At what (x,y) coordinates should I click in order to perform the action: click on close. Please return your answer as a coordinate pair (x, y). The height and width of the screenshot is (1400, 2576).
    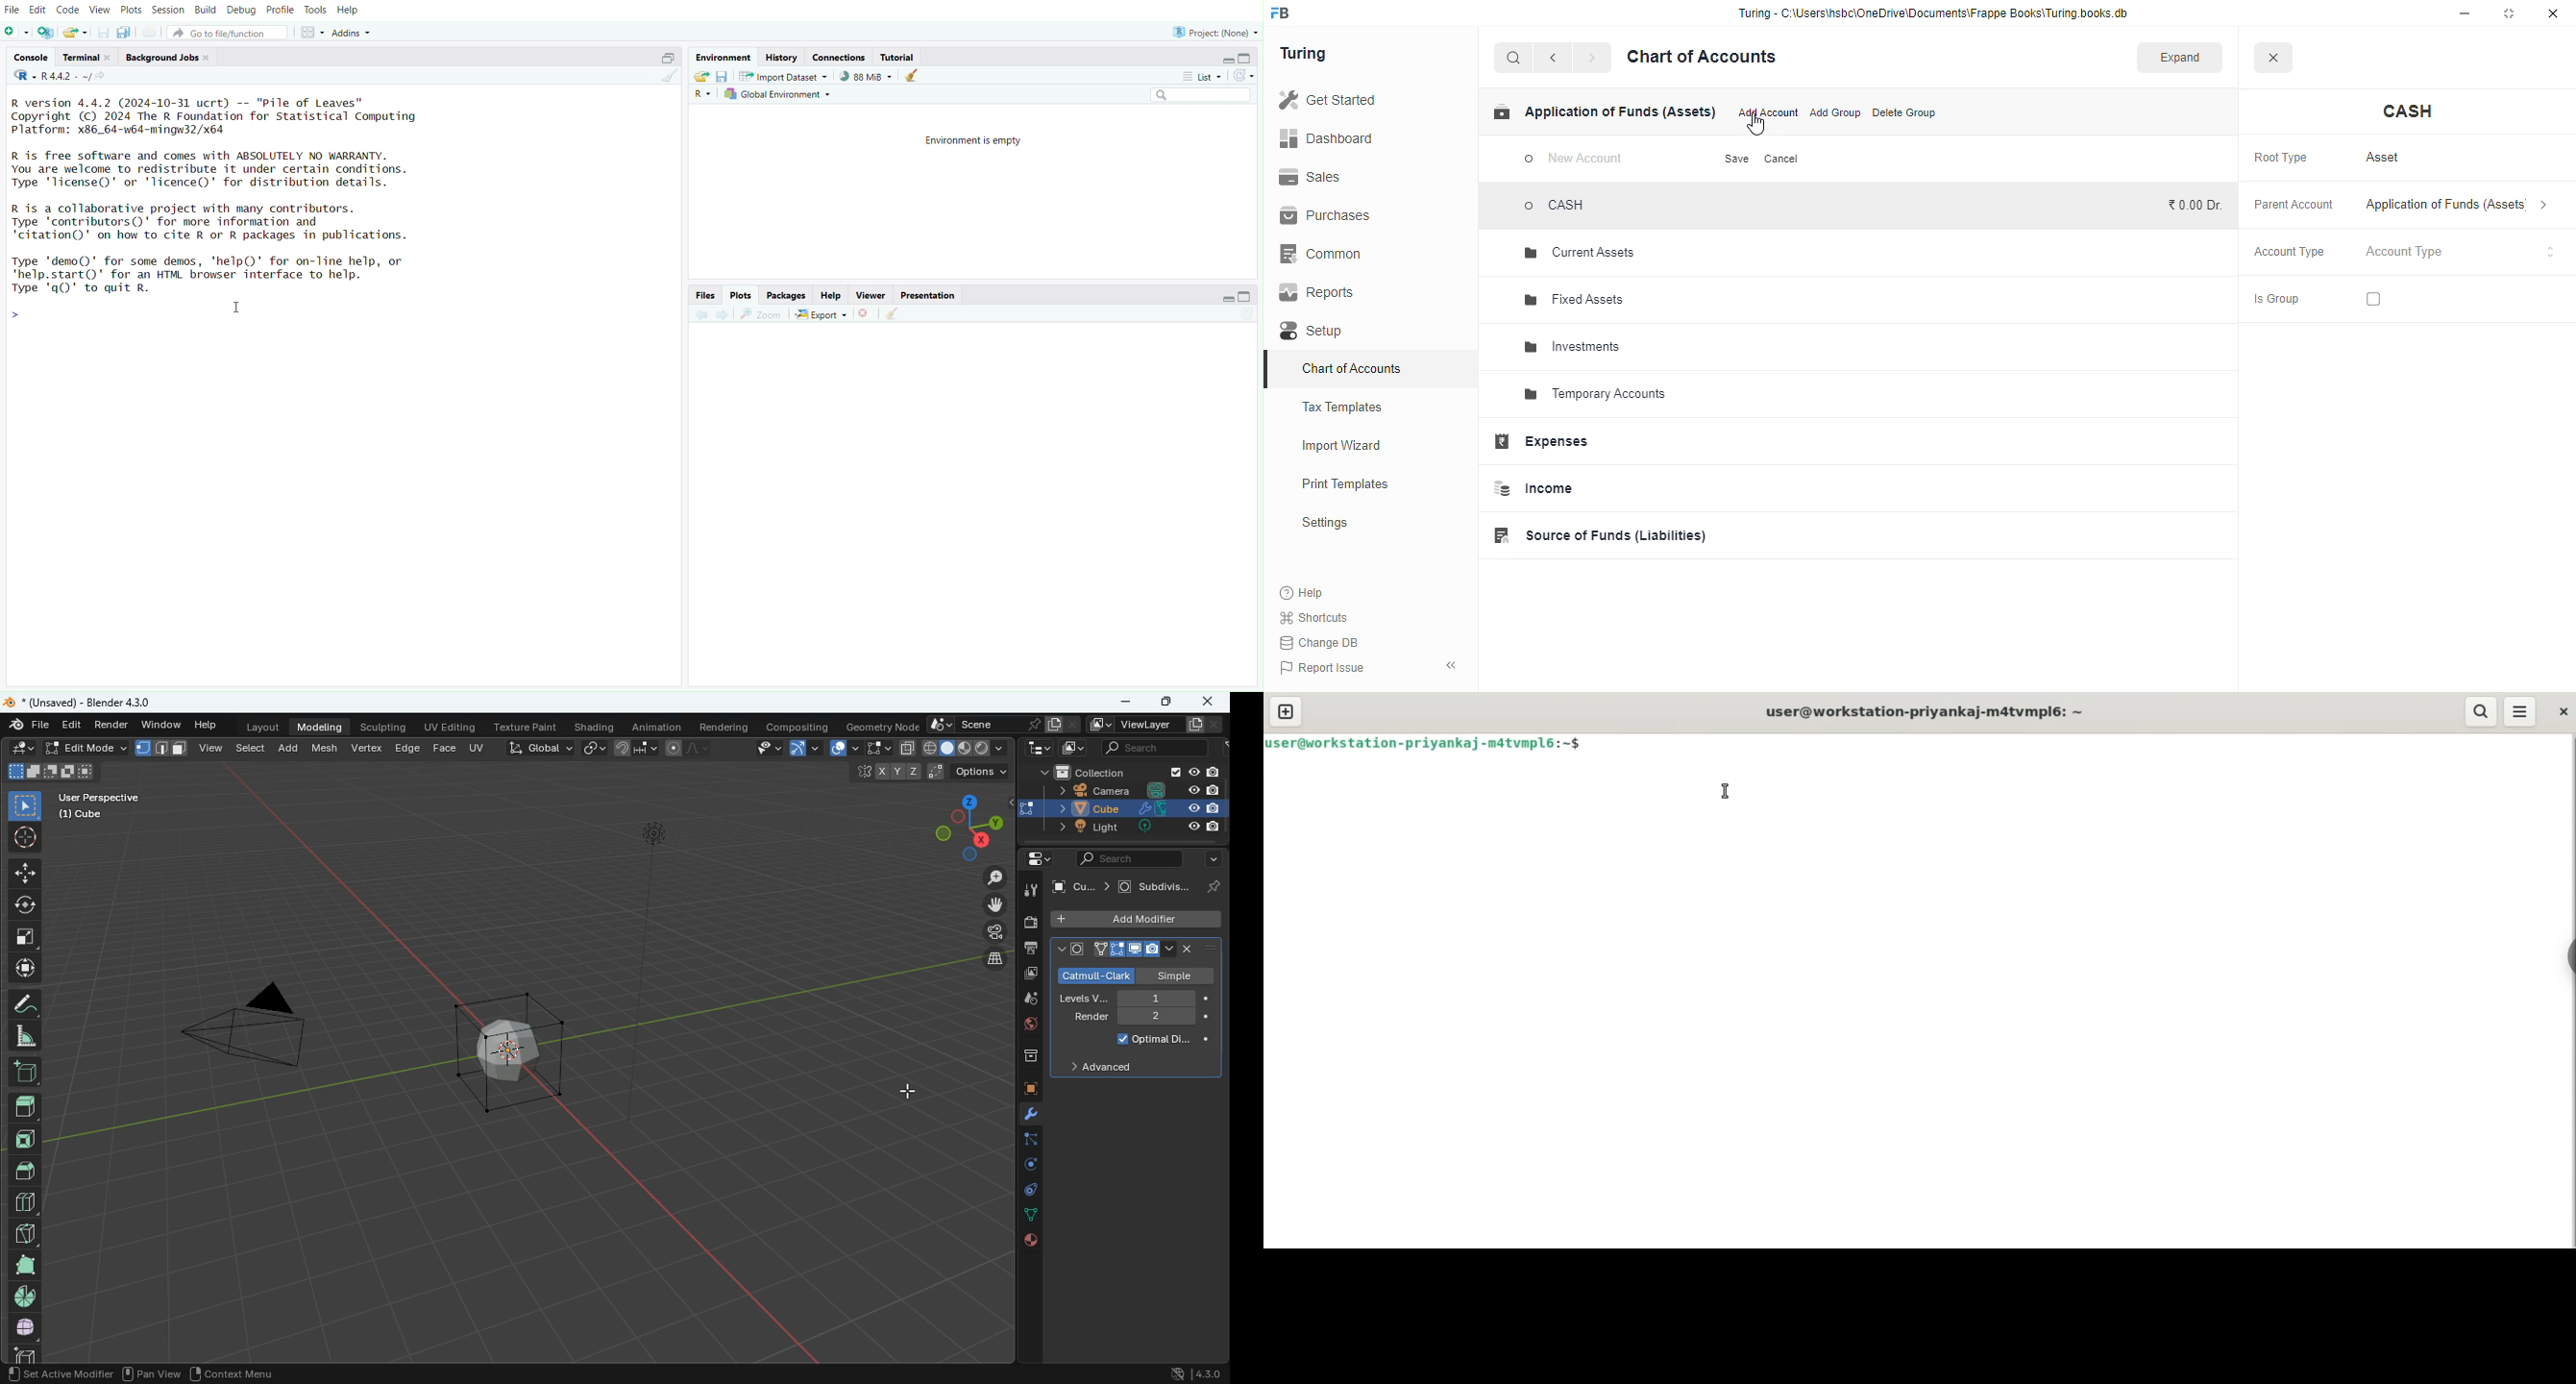
    Looking at the image, I should click on (2272, 57).